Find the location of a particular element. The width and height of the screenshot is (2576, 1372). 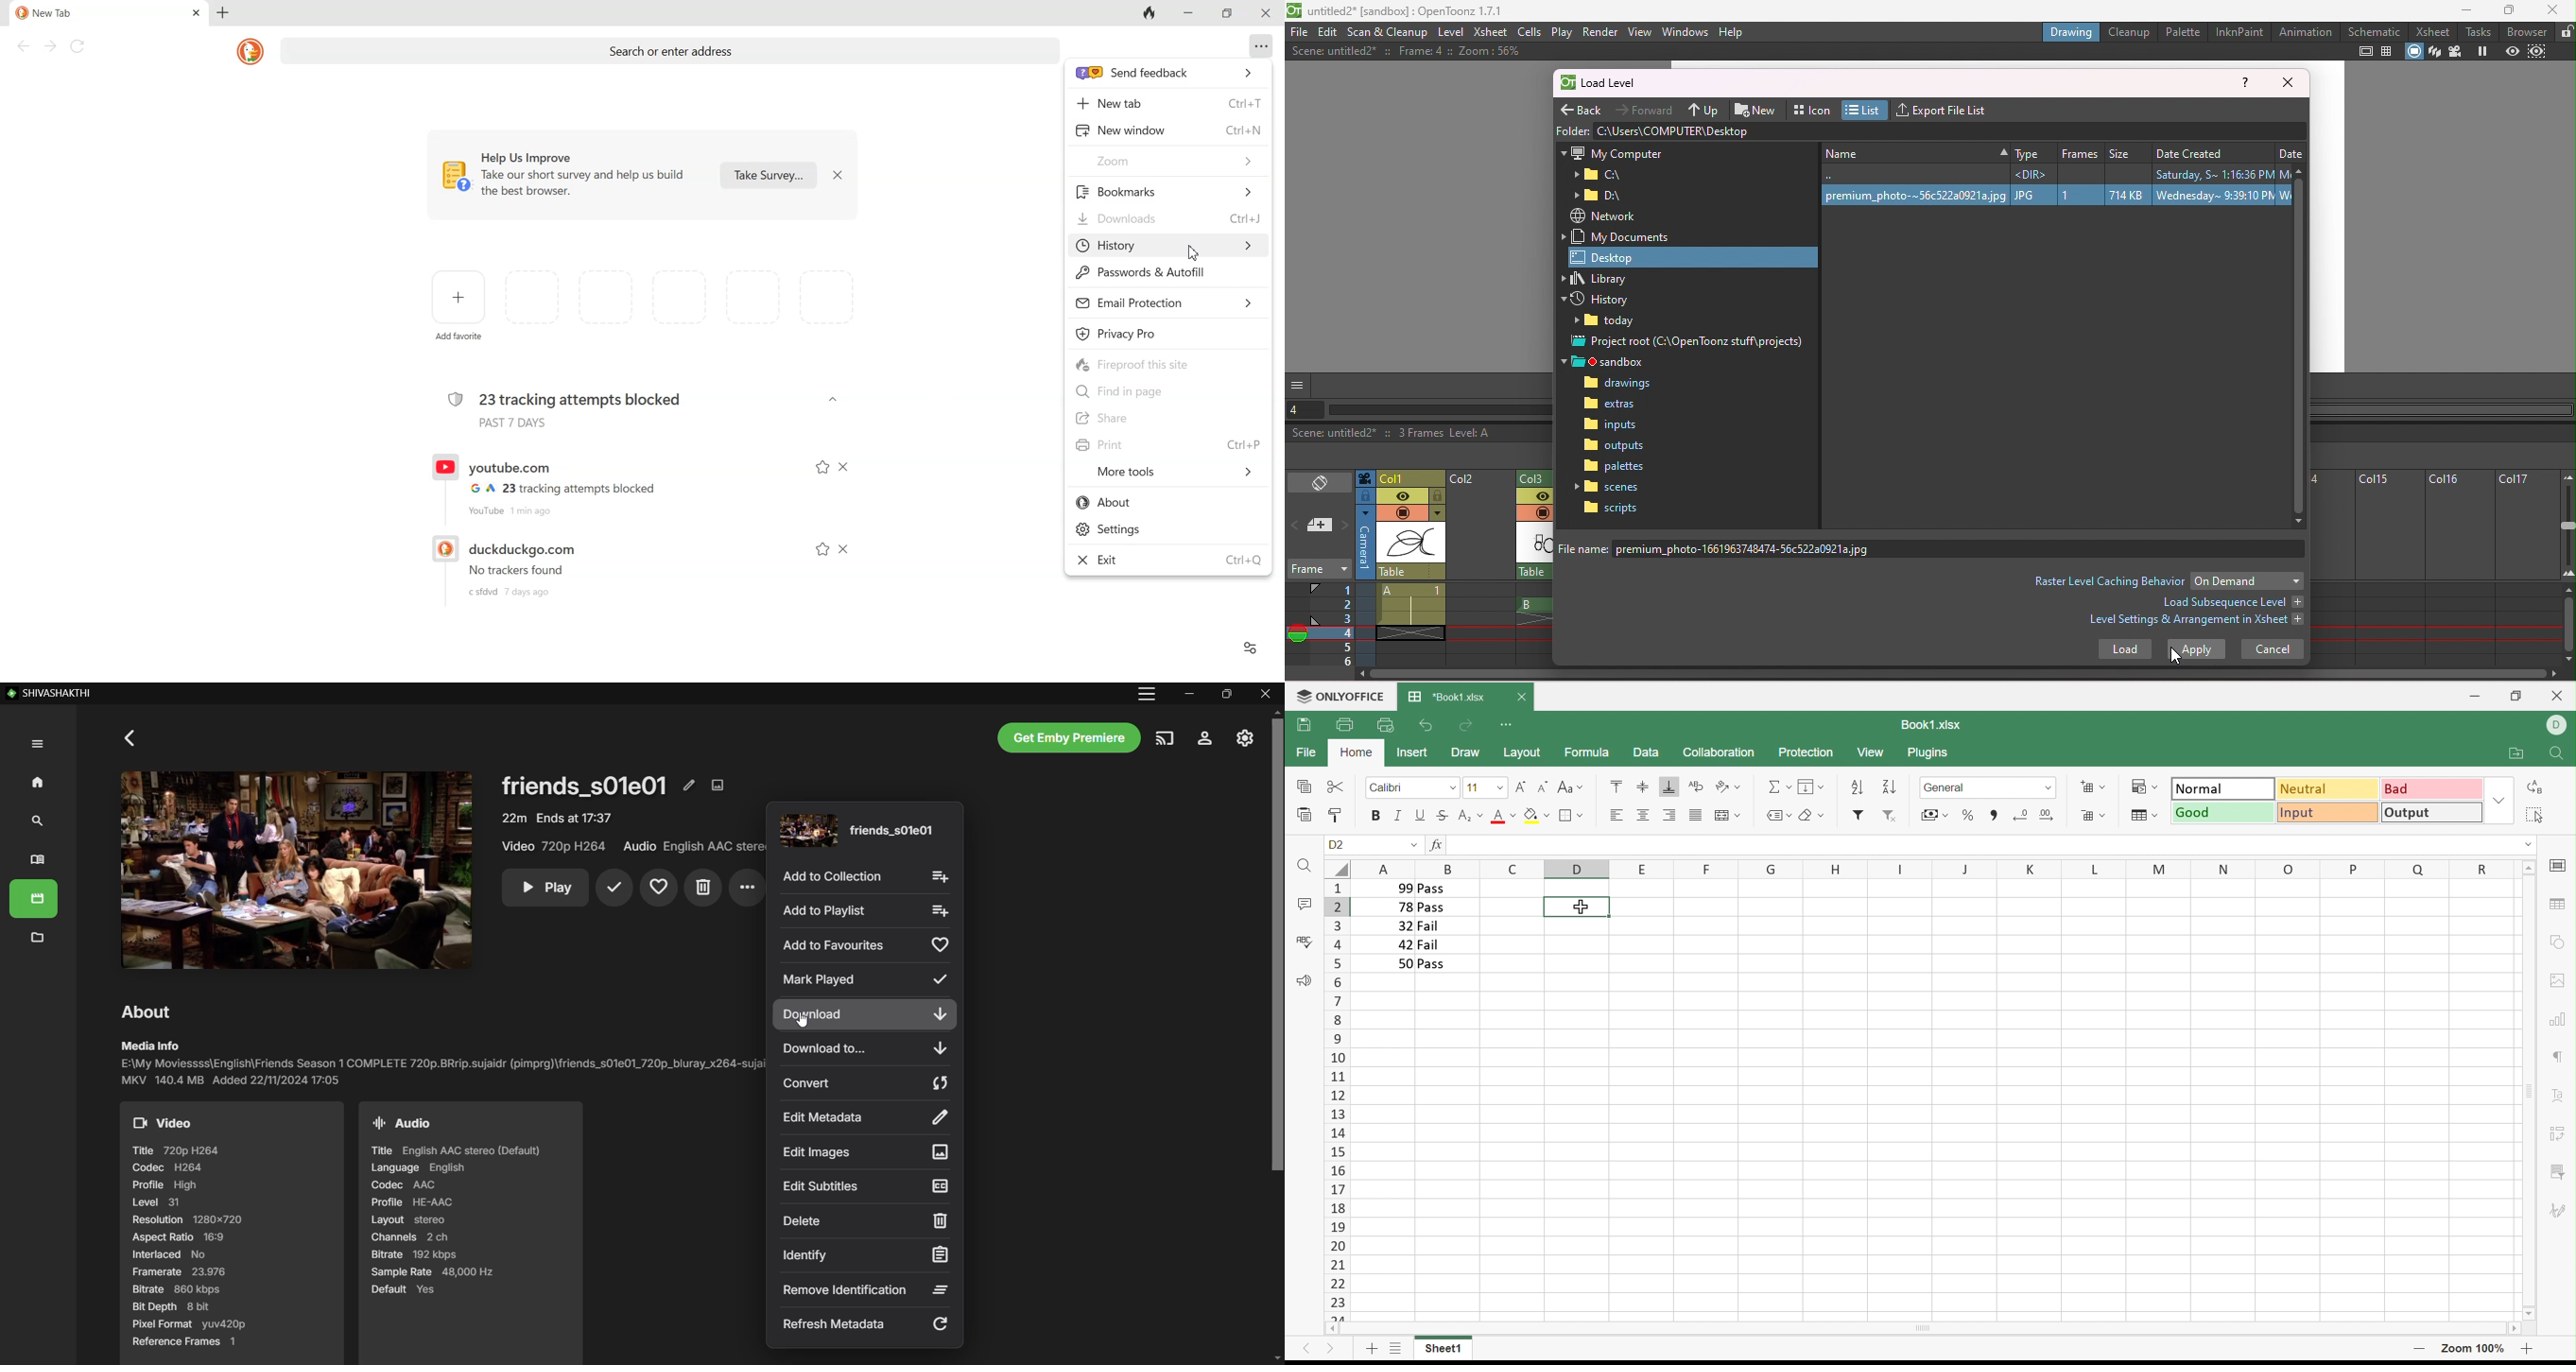

Bookmark is located at coordinates (1168, 191).